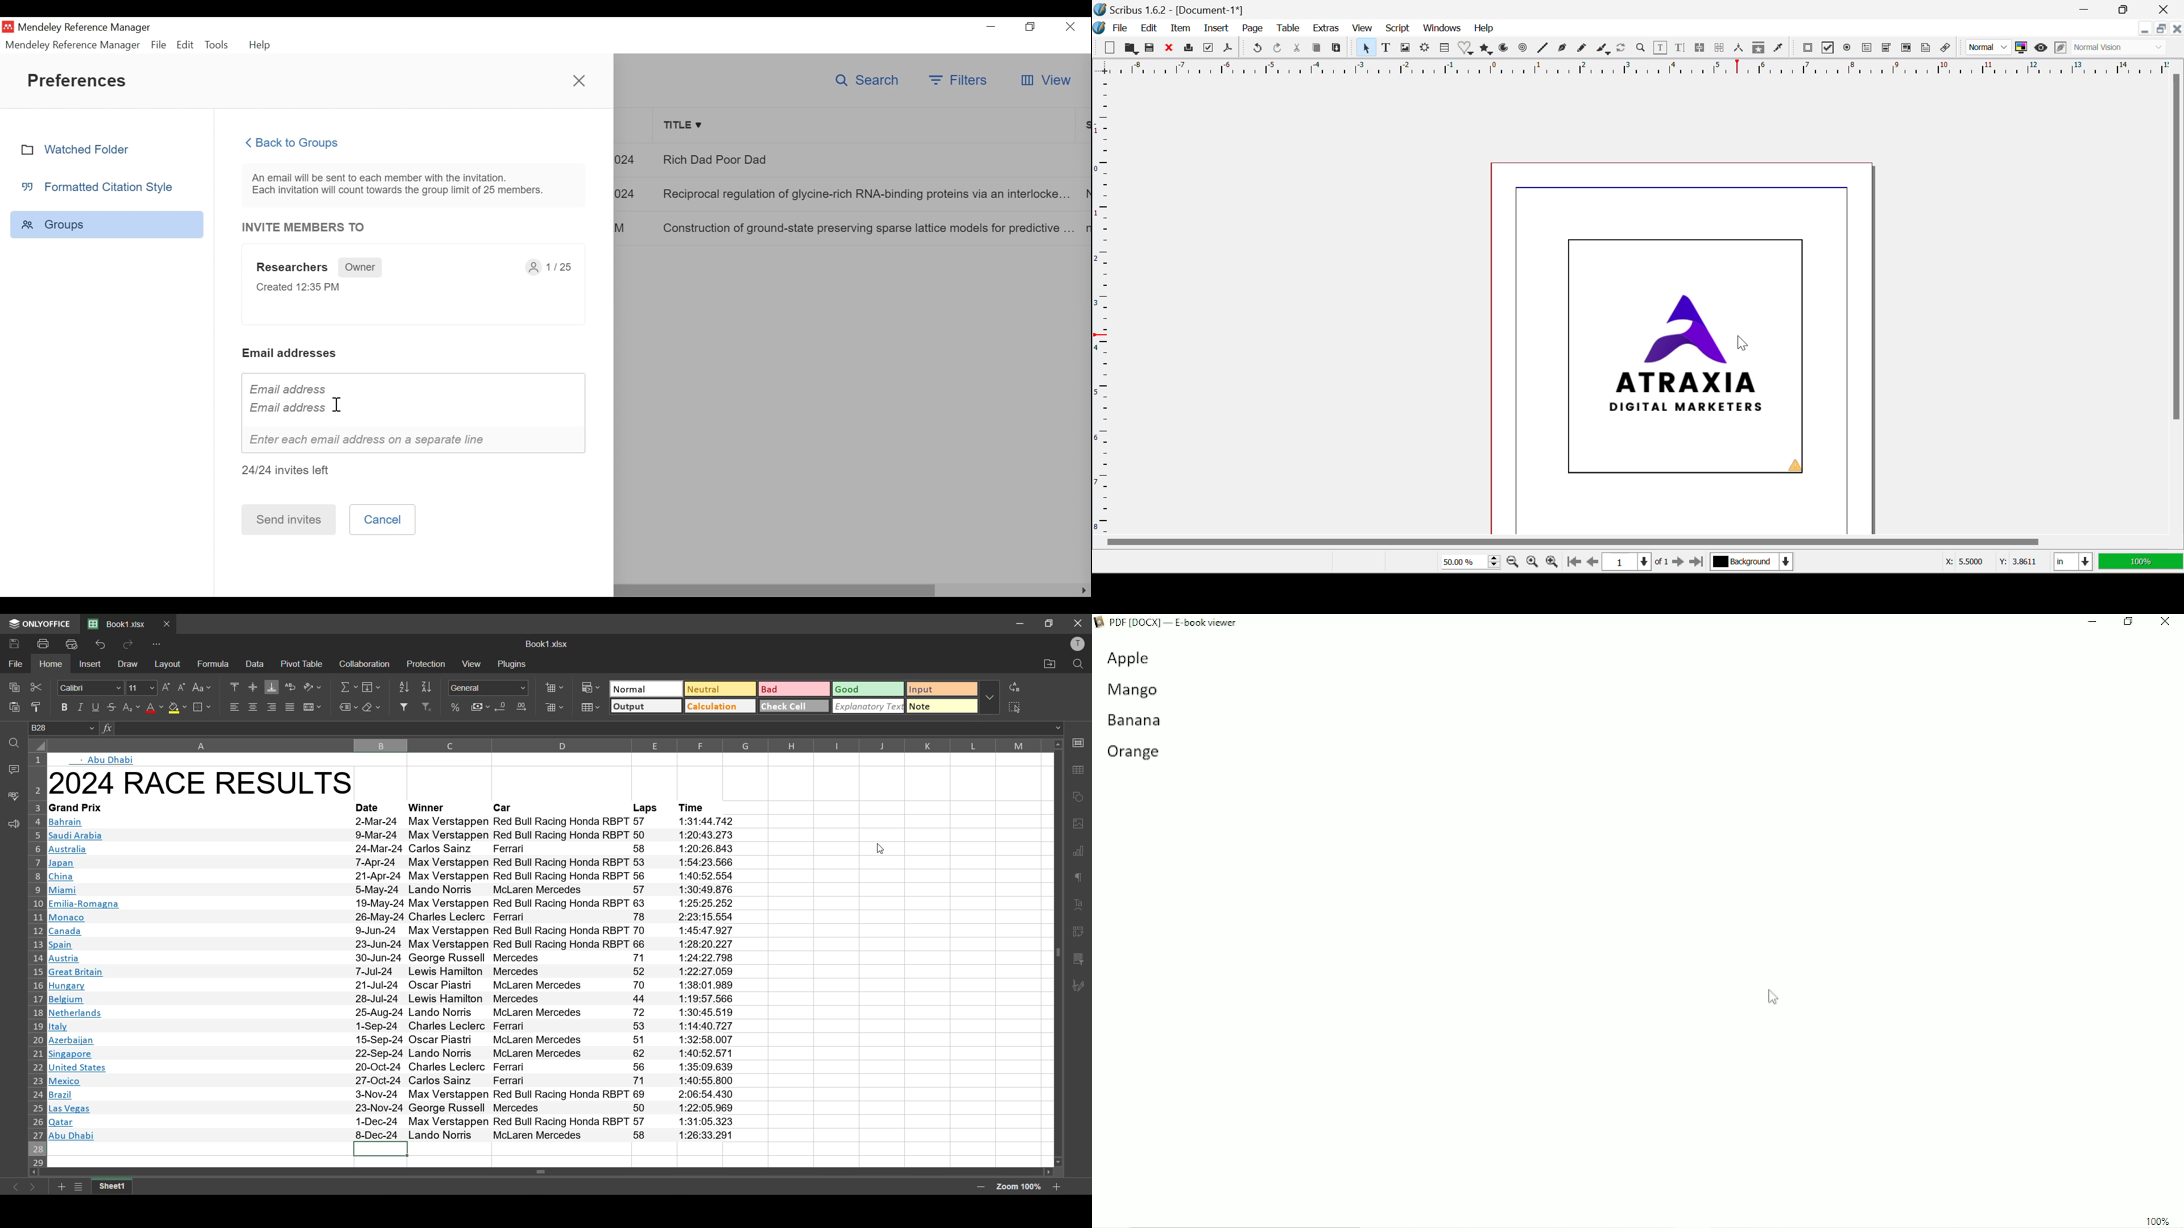 The width and height of the screenshot is (2184, 1232). What do you see at coordinates (1129, 659) in the screenshot?
I see `apple` at bounding box center [1129, 659].